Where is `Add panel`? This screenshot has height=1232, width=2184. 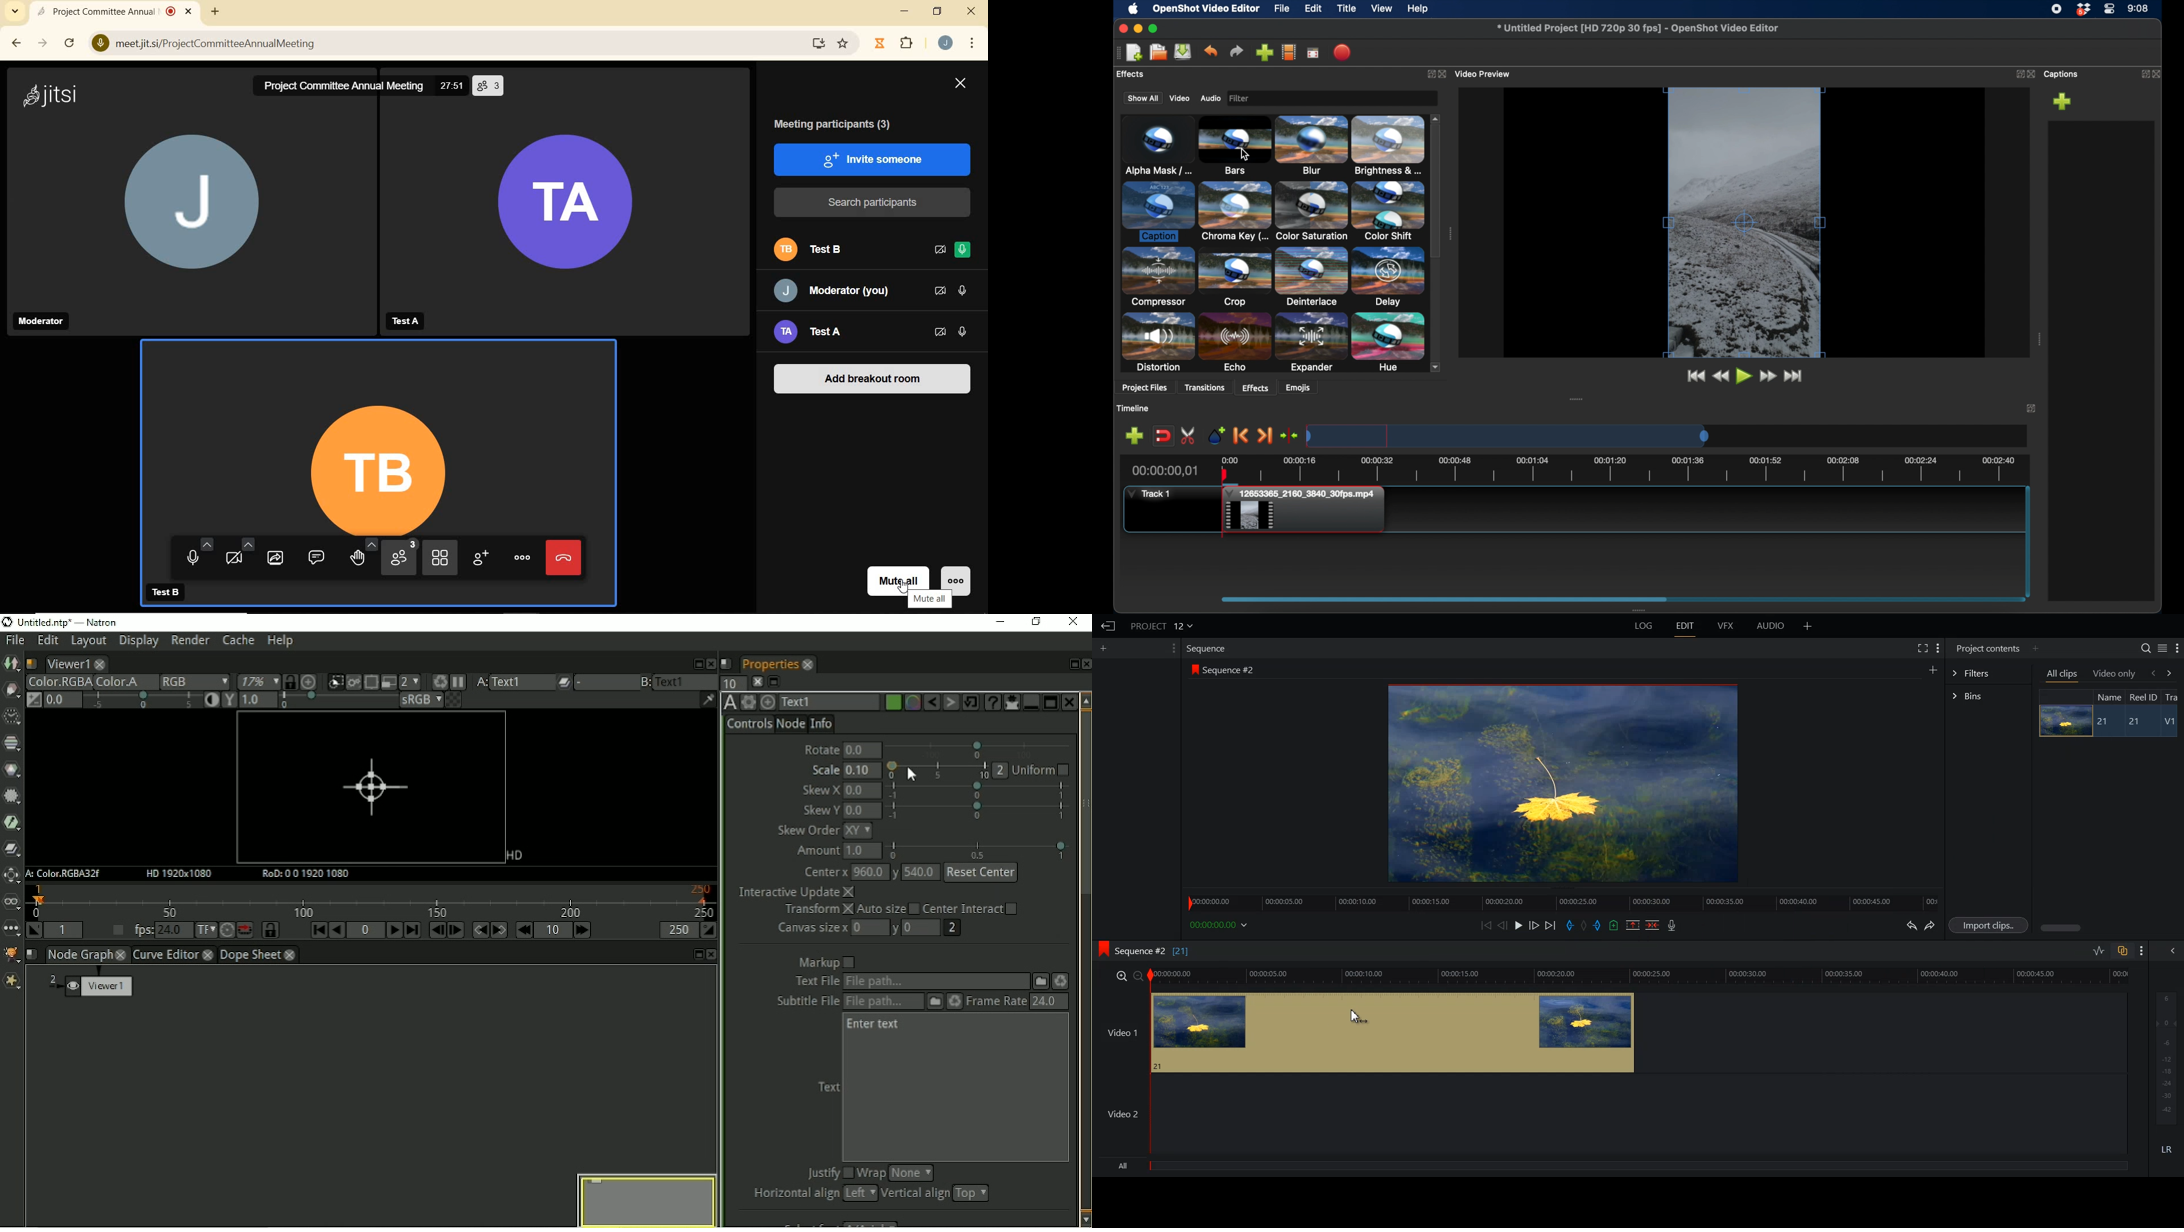 Add panel is located at coordinates (1807, 626).